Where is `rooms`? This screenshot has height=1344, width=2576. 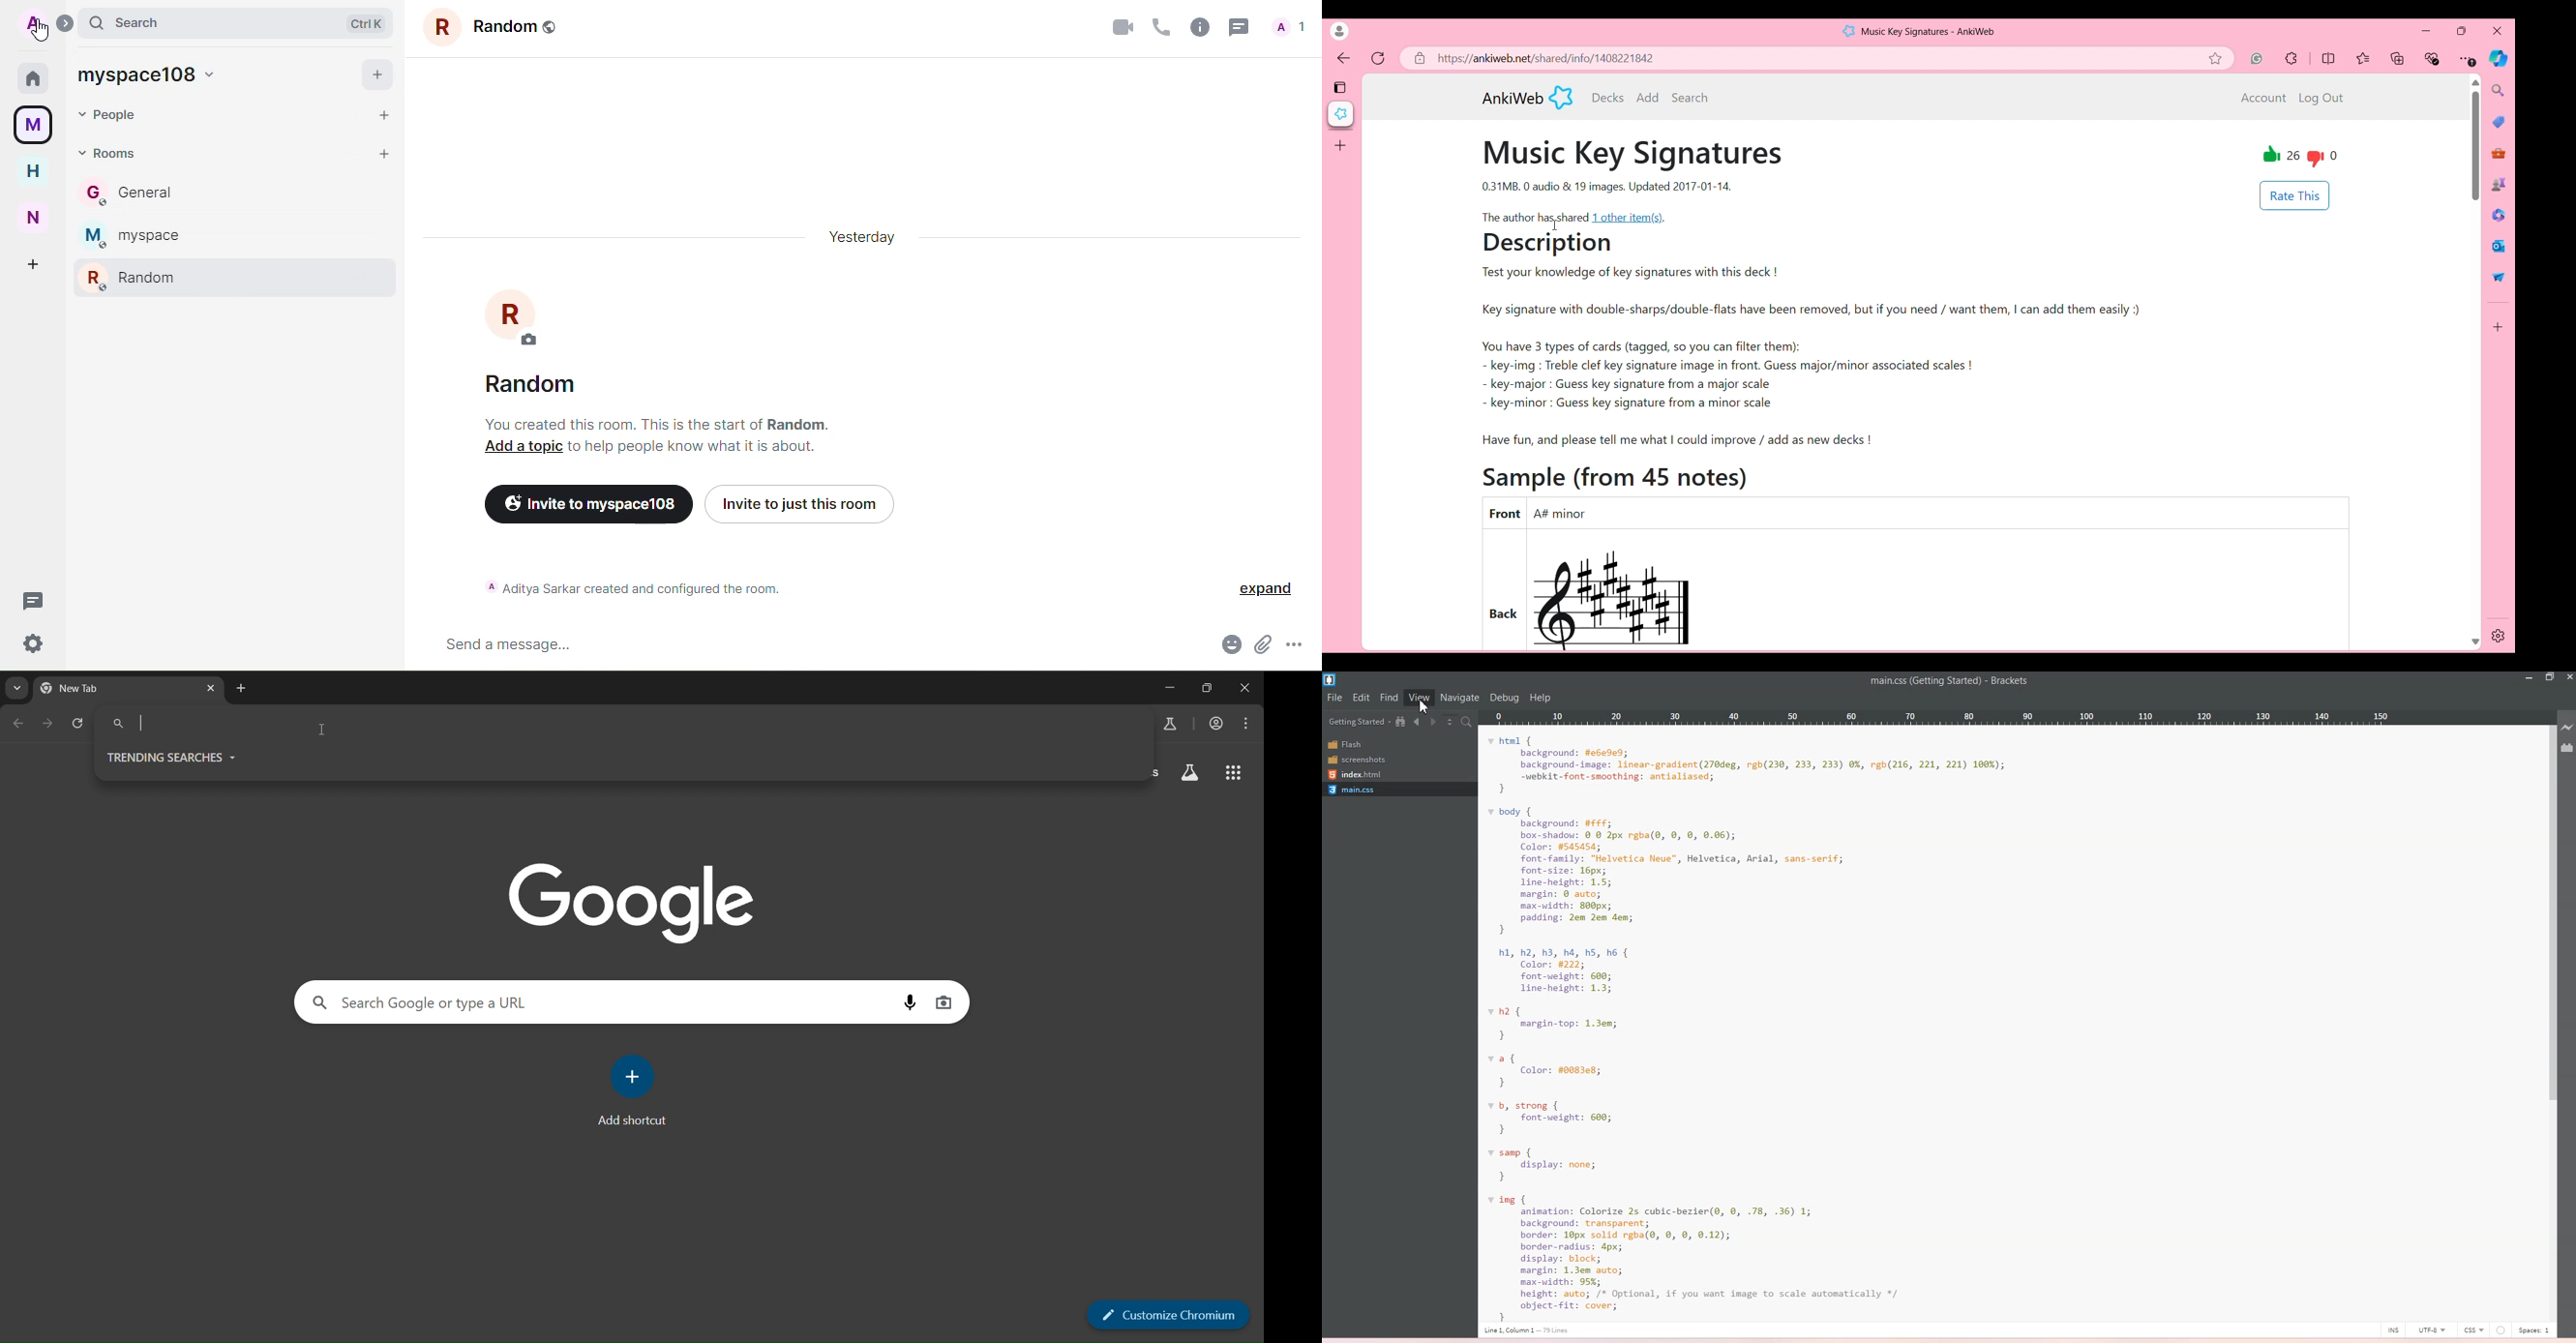 rooms is located at coordinates (112, 152).